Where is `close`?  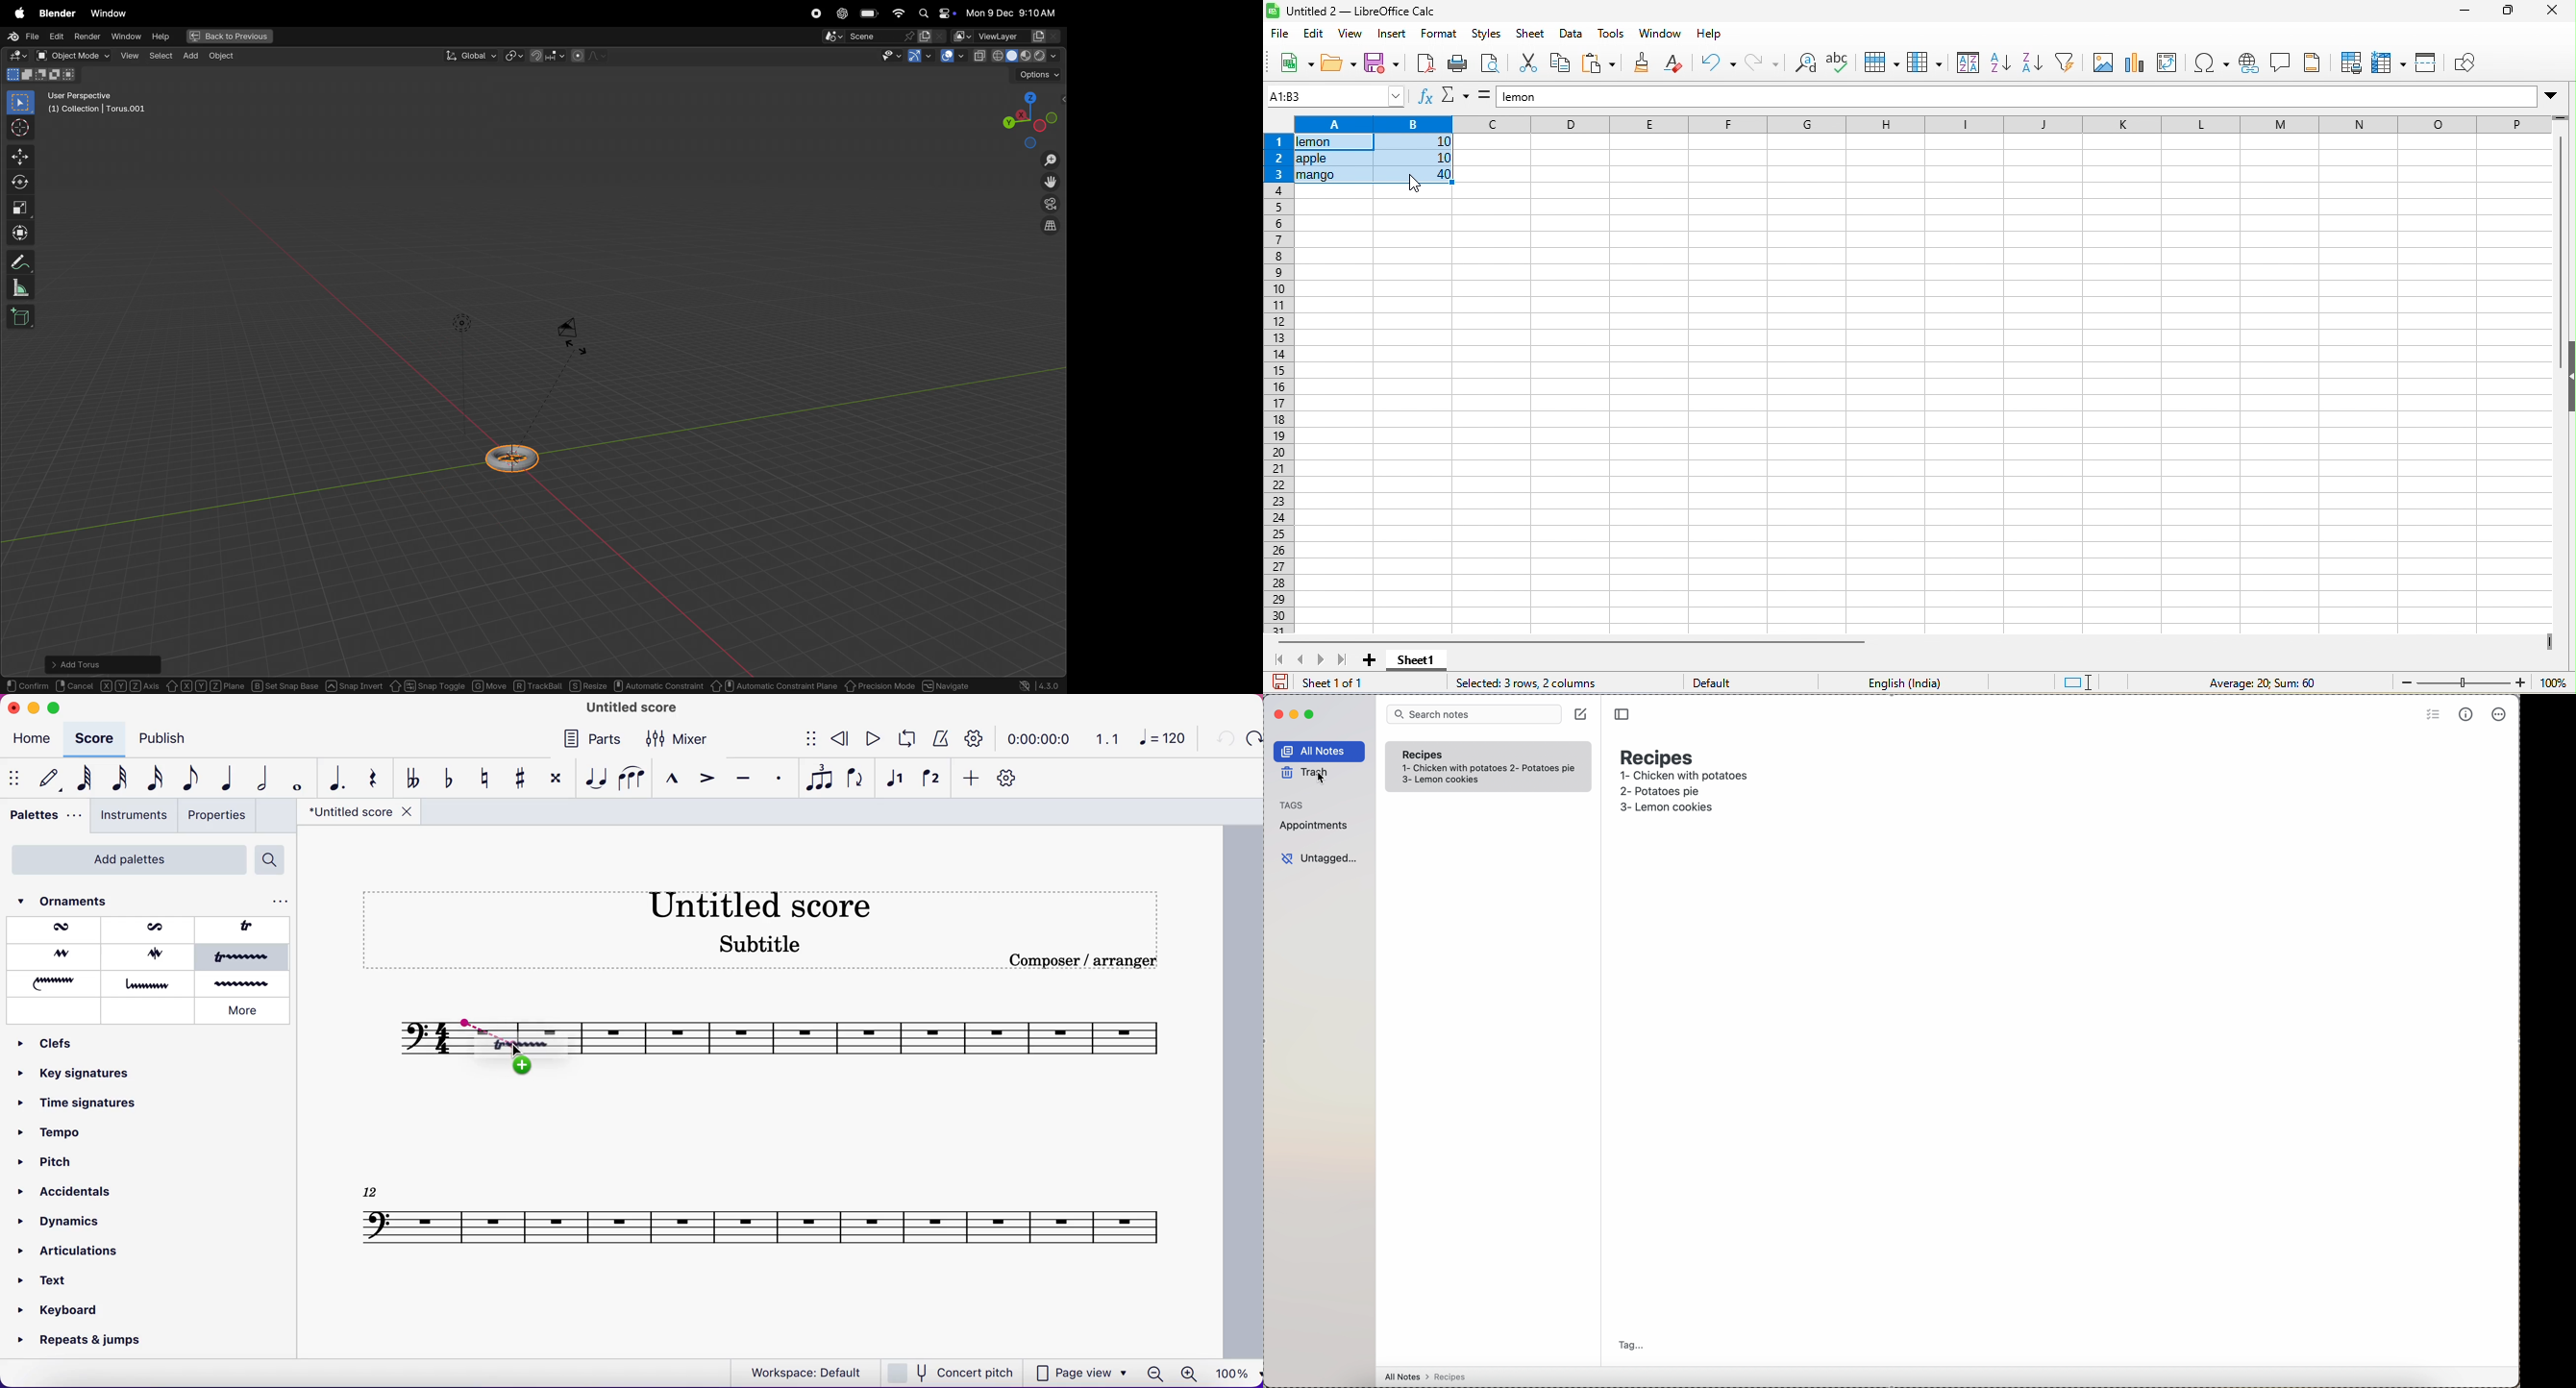
close is located at coordinates (13, 707).